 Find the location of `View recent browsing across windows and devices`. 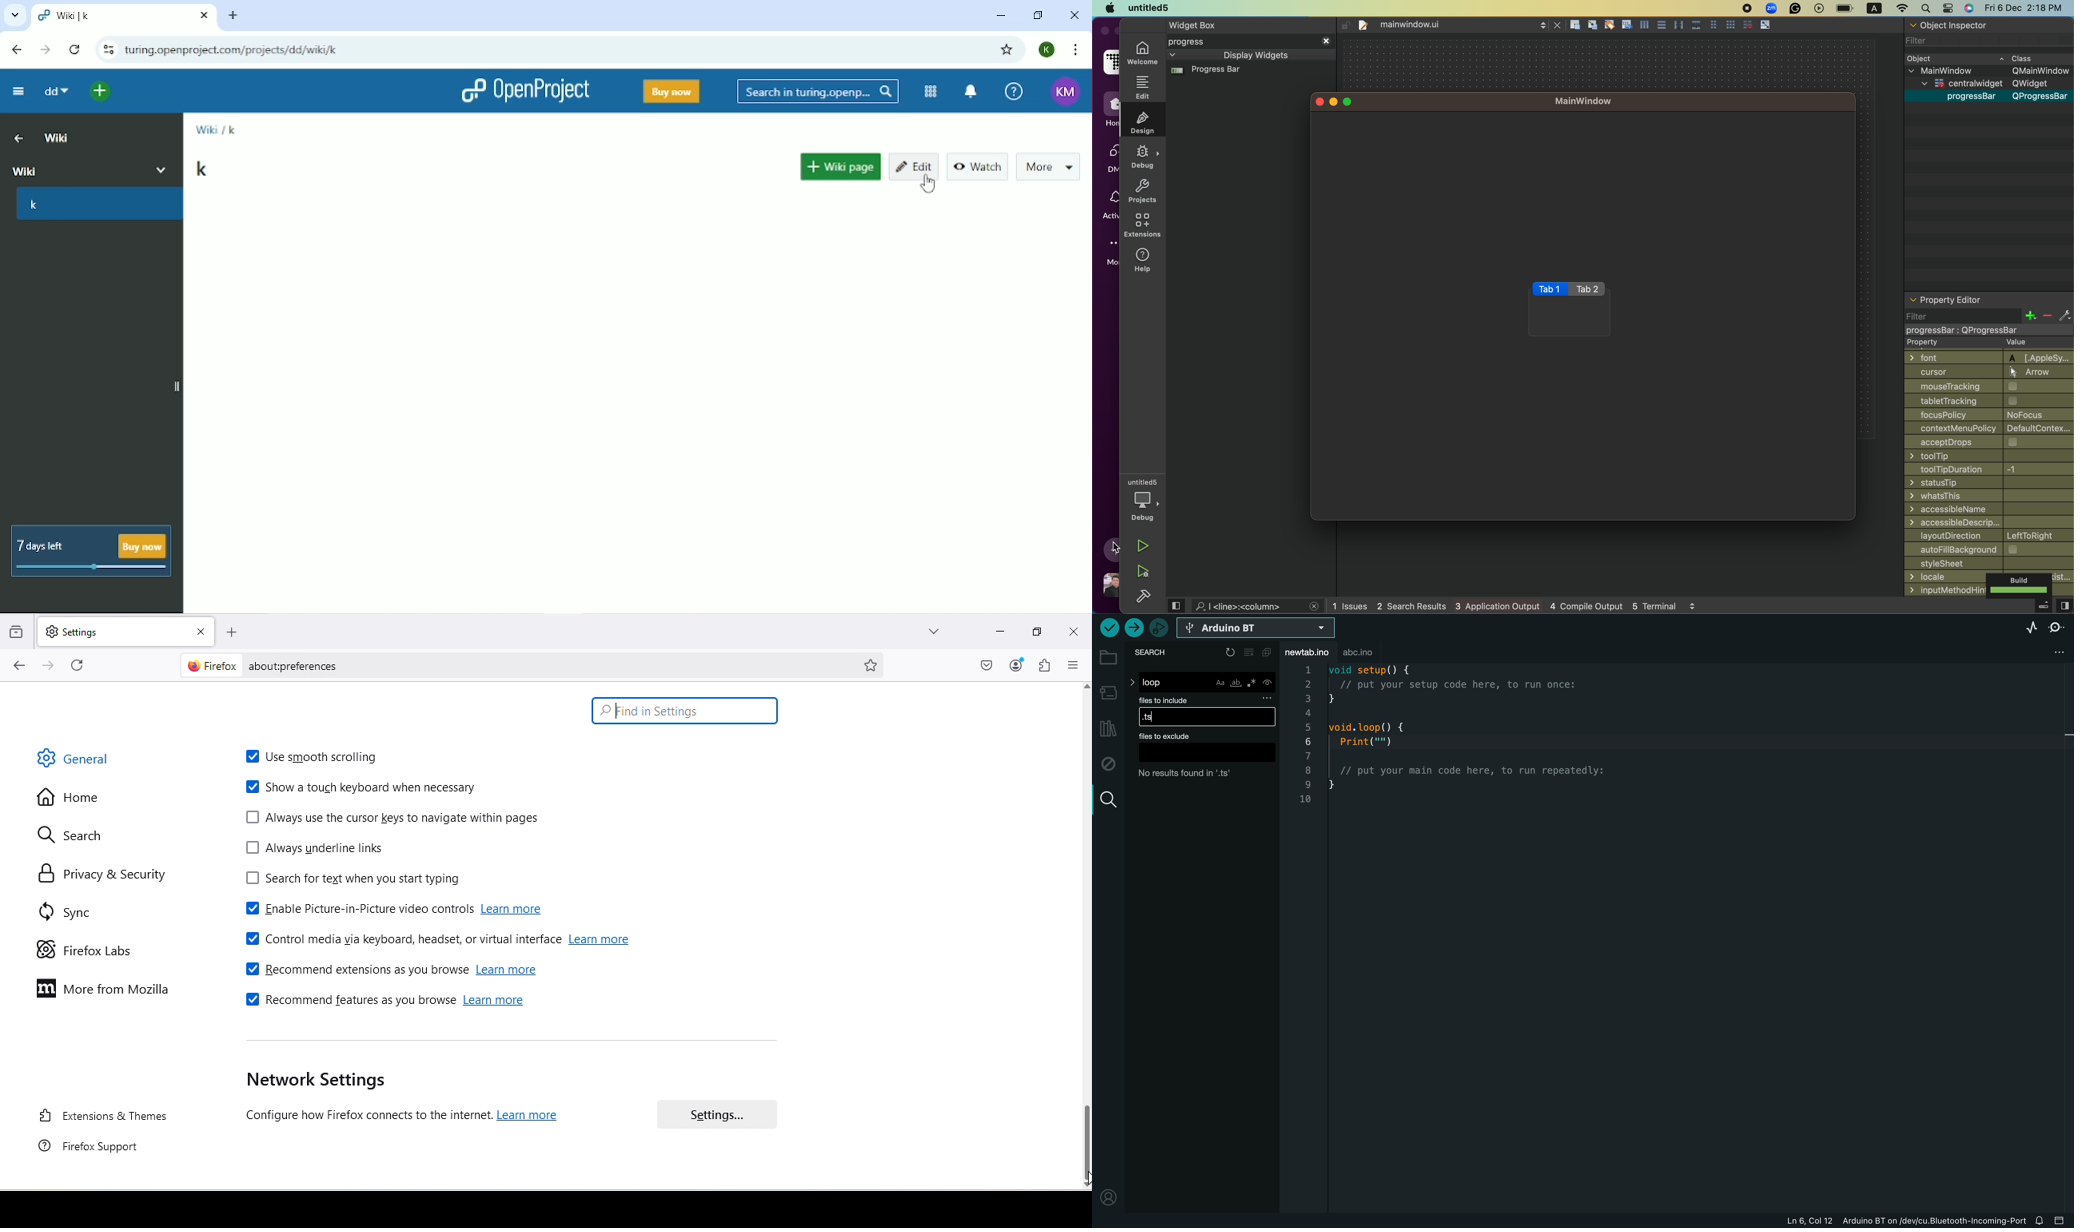

View recent browsing across windows and devices is located at coordinates (18, 628).